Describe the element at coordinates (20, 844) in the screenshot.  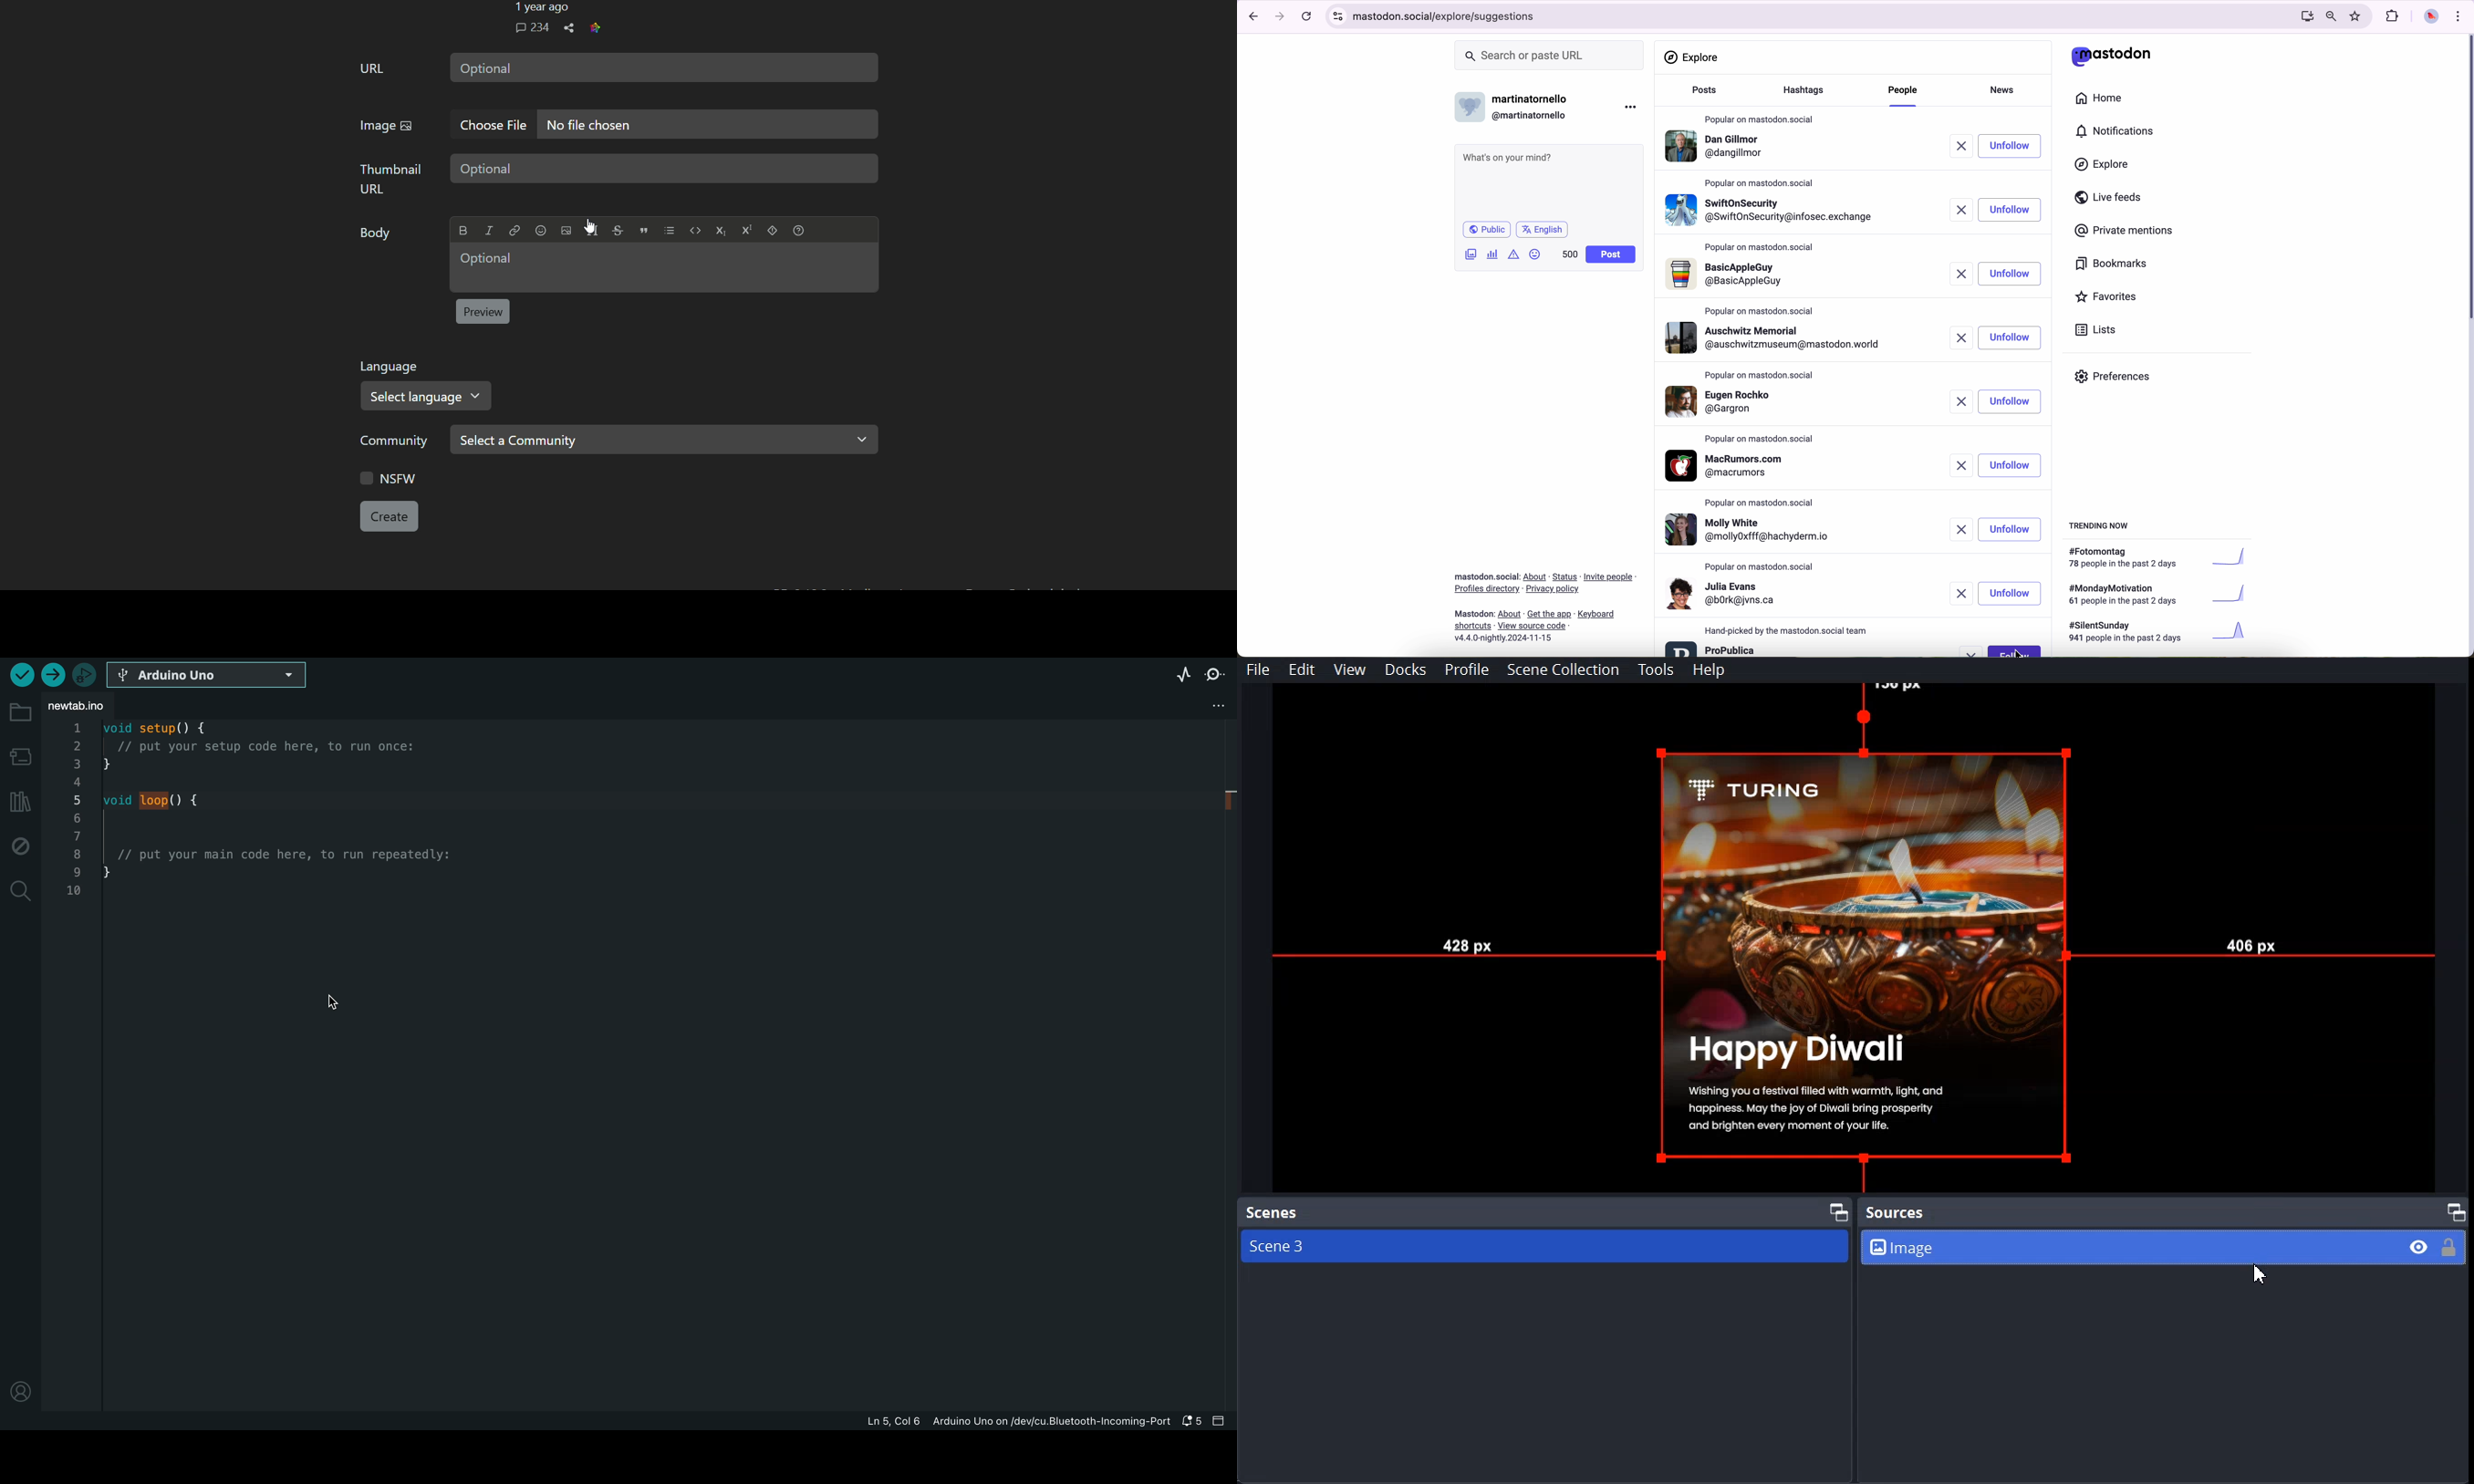
I see `debug` at that location.